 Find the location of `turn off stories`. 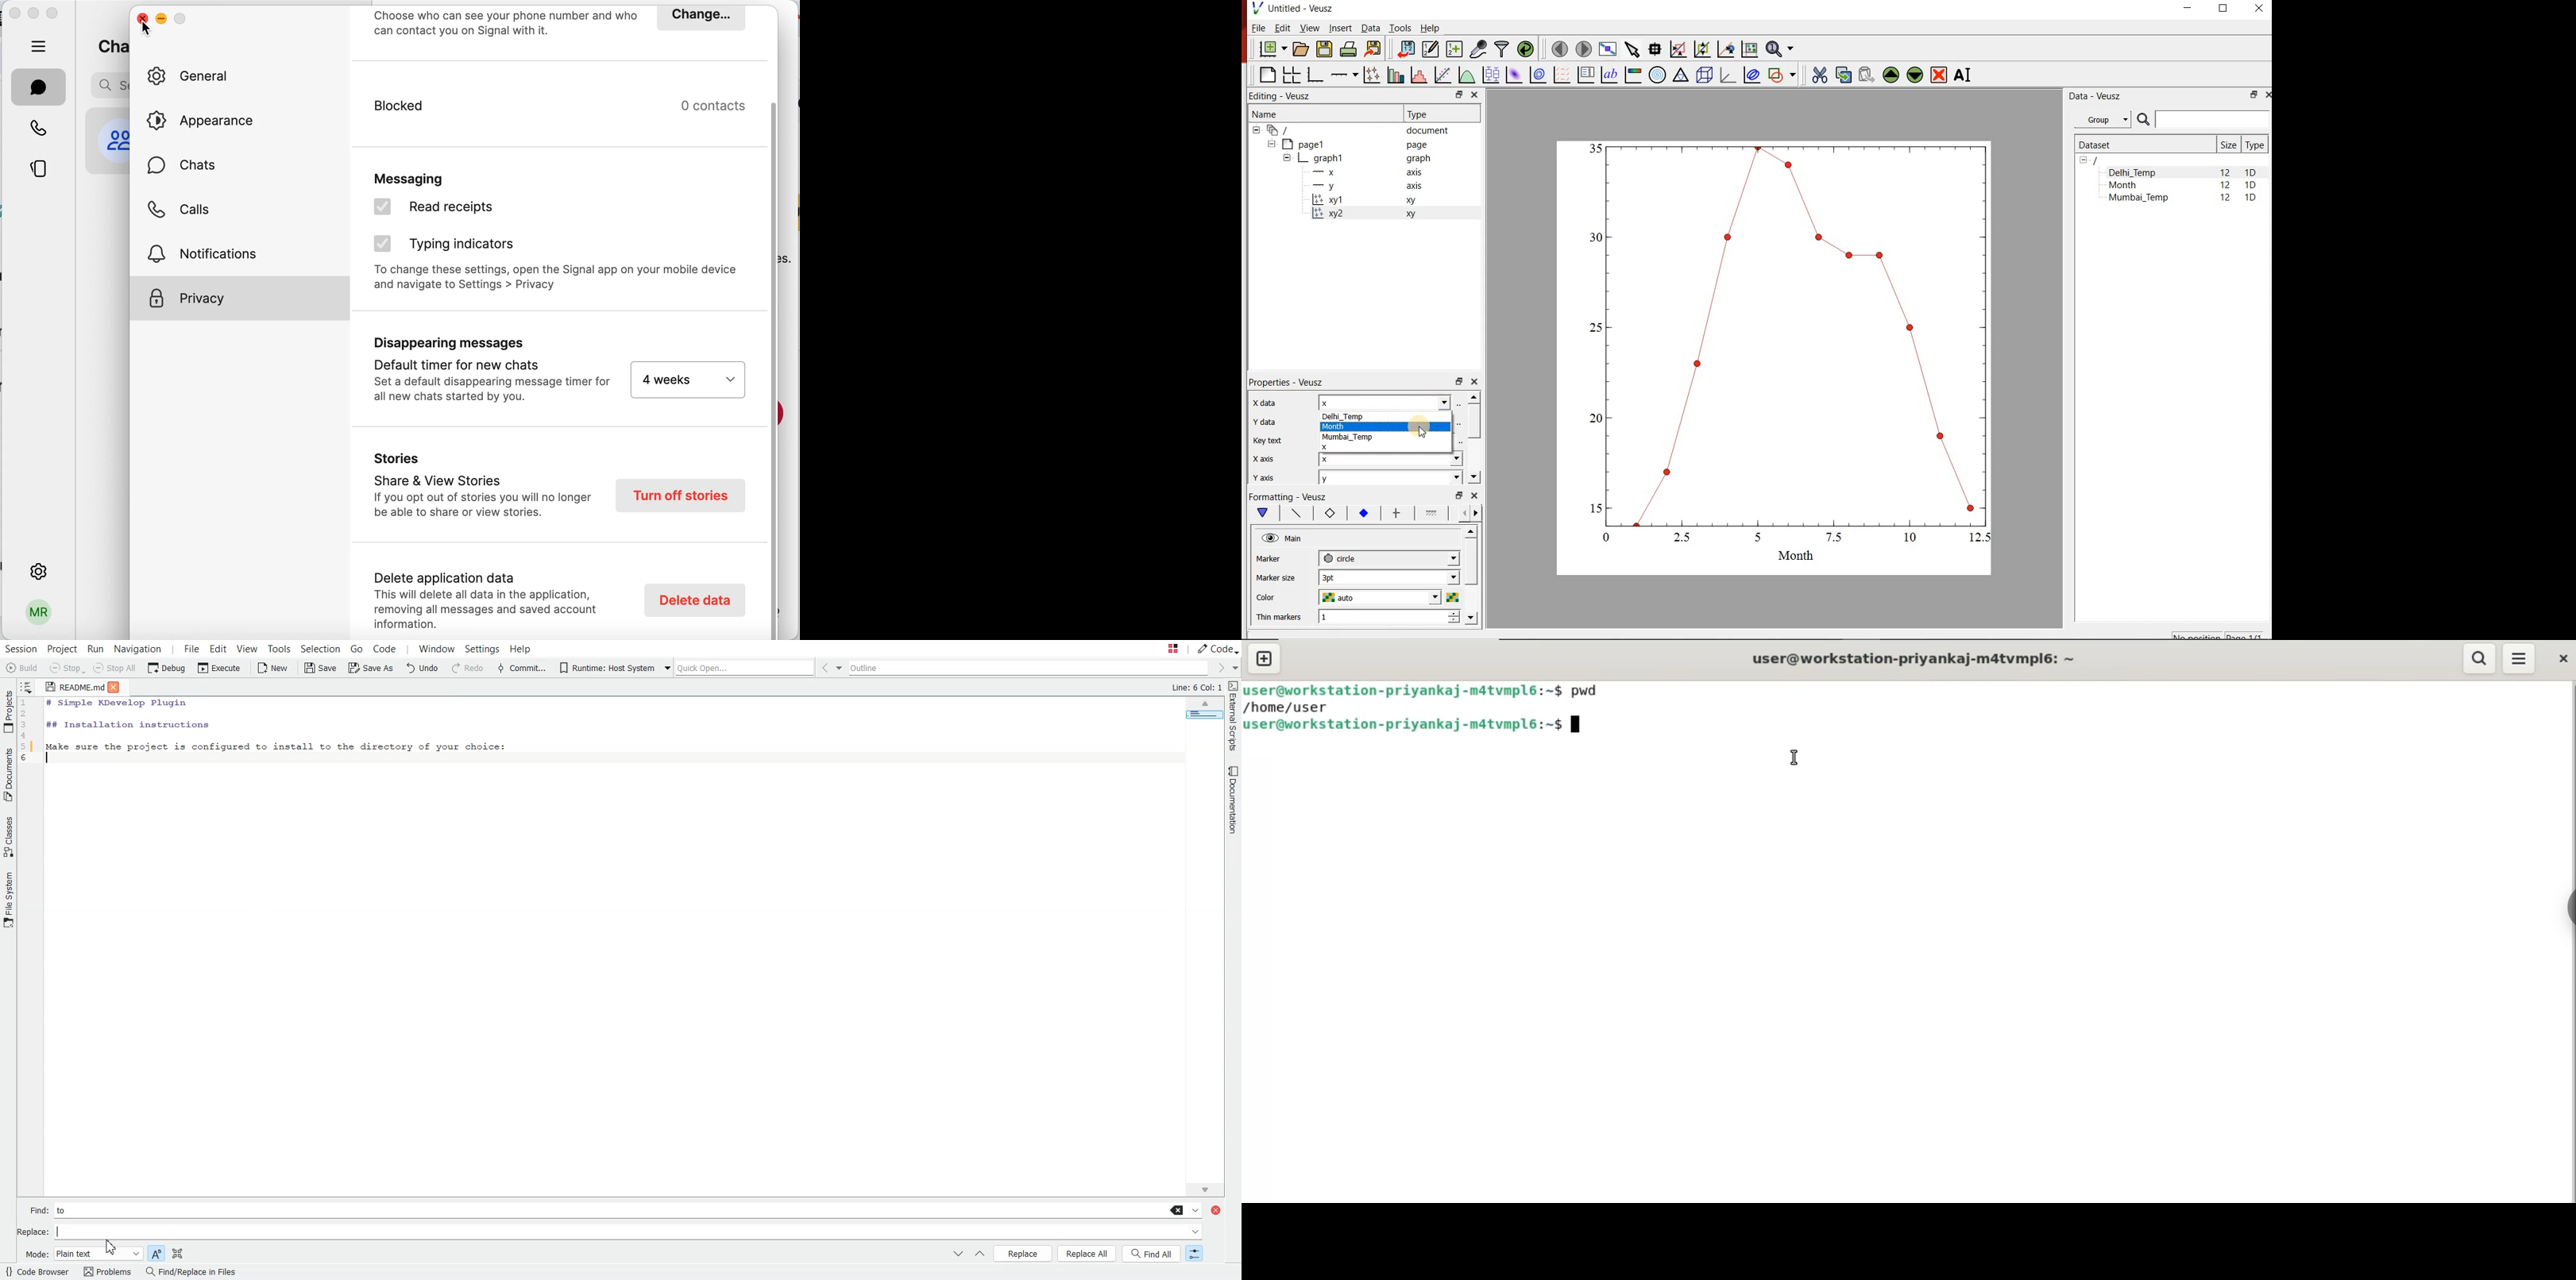

turn off stories is located at coordinates (682, 495).